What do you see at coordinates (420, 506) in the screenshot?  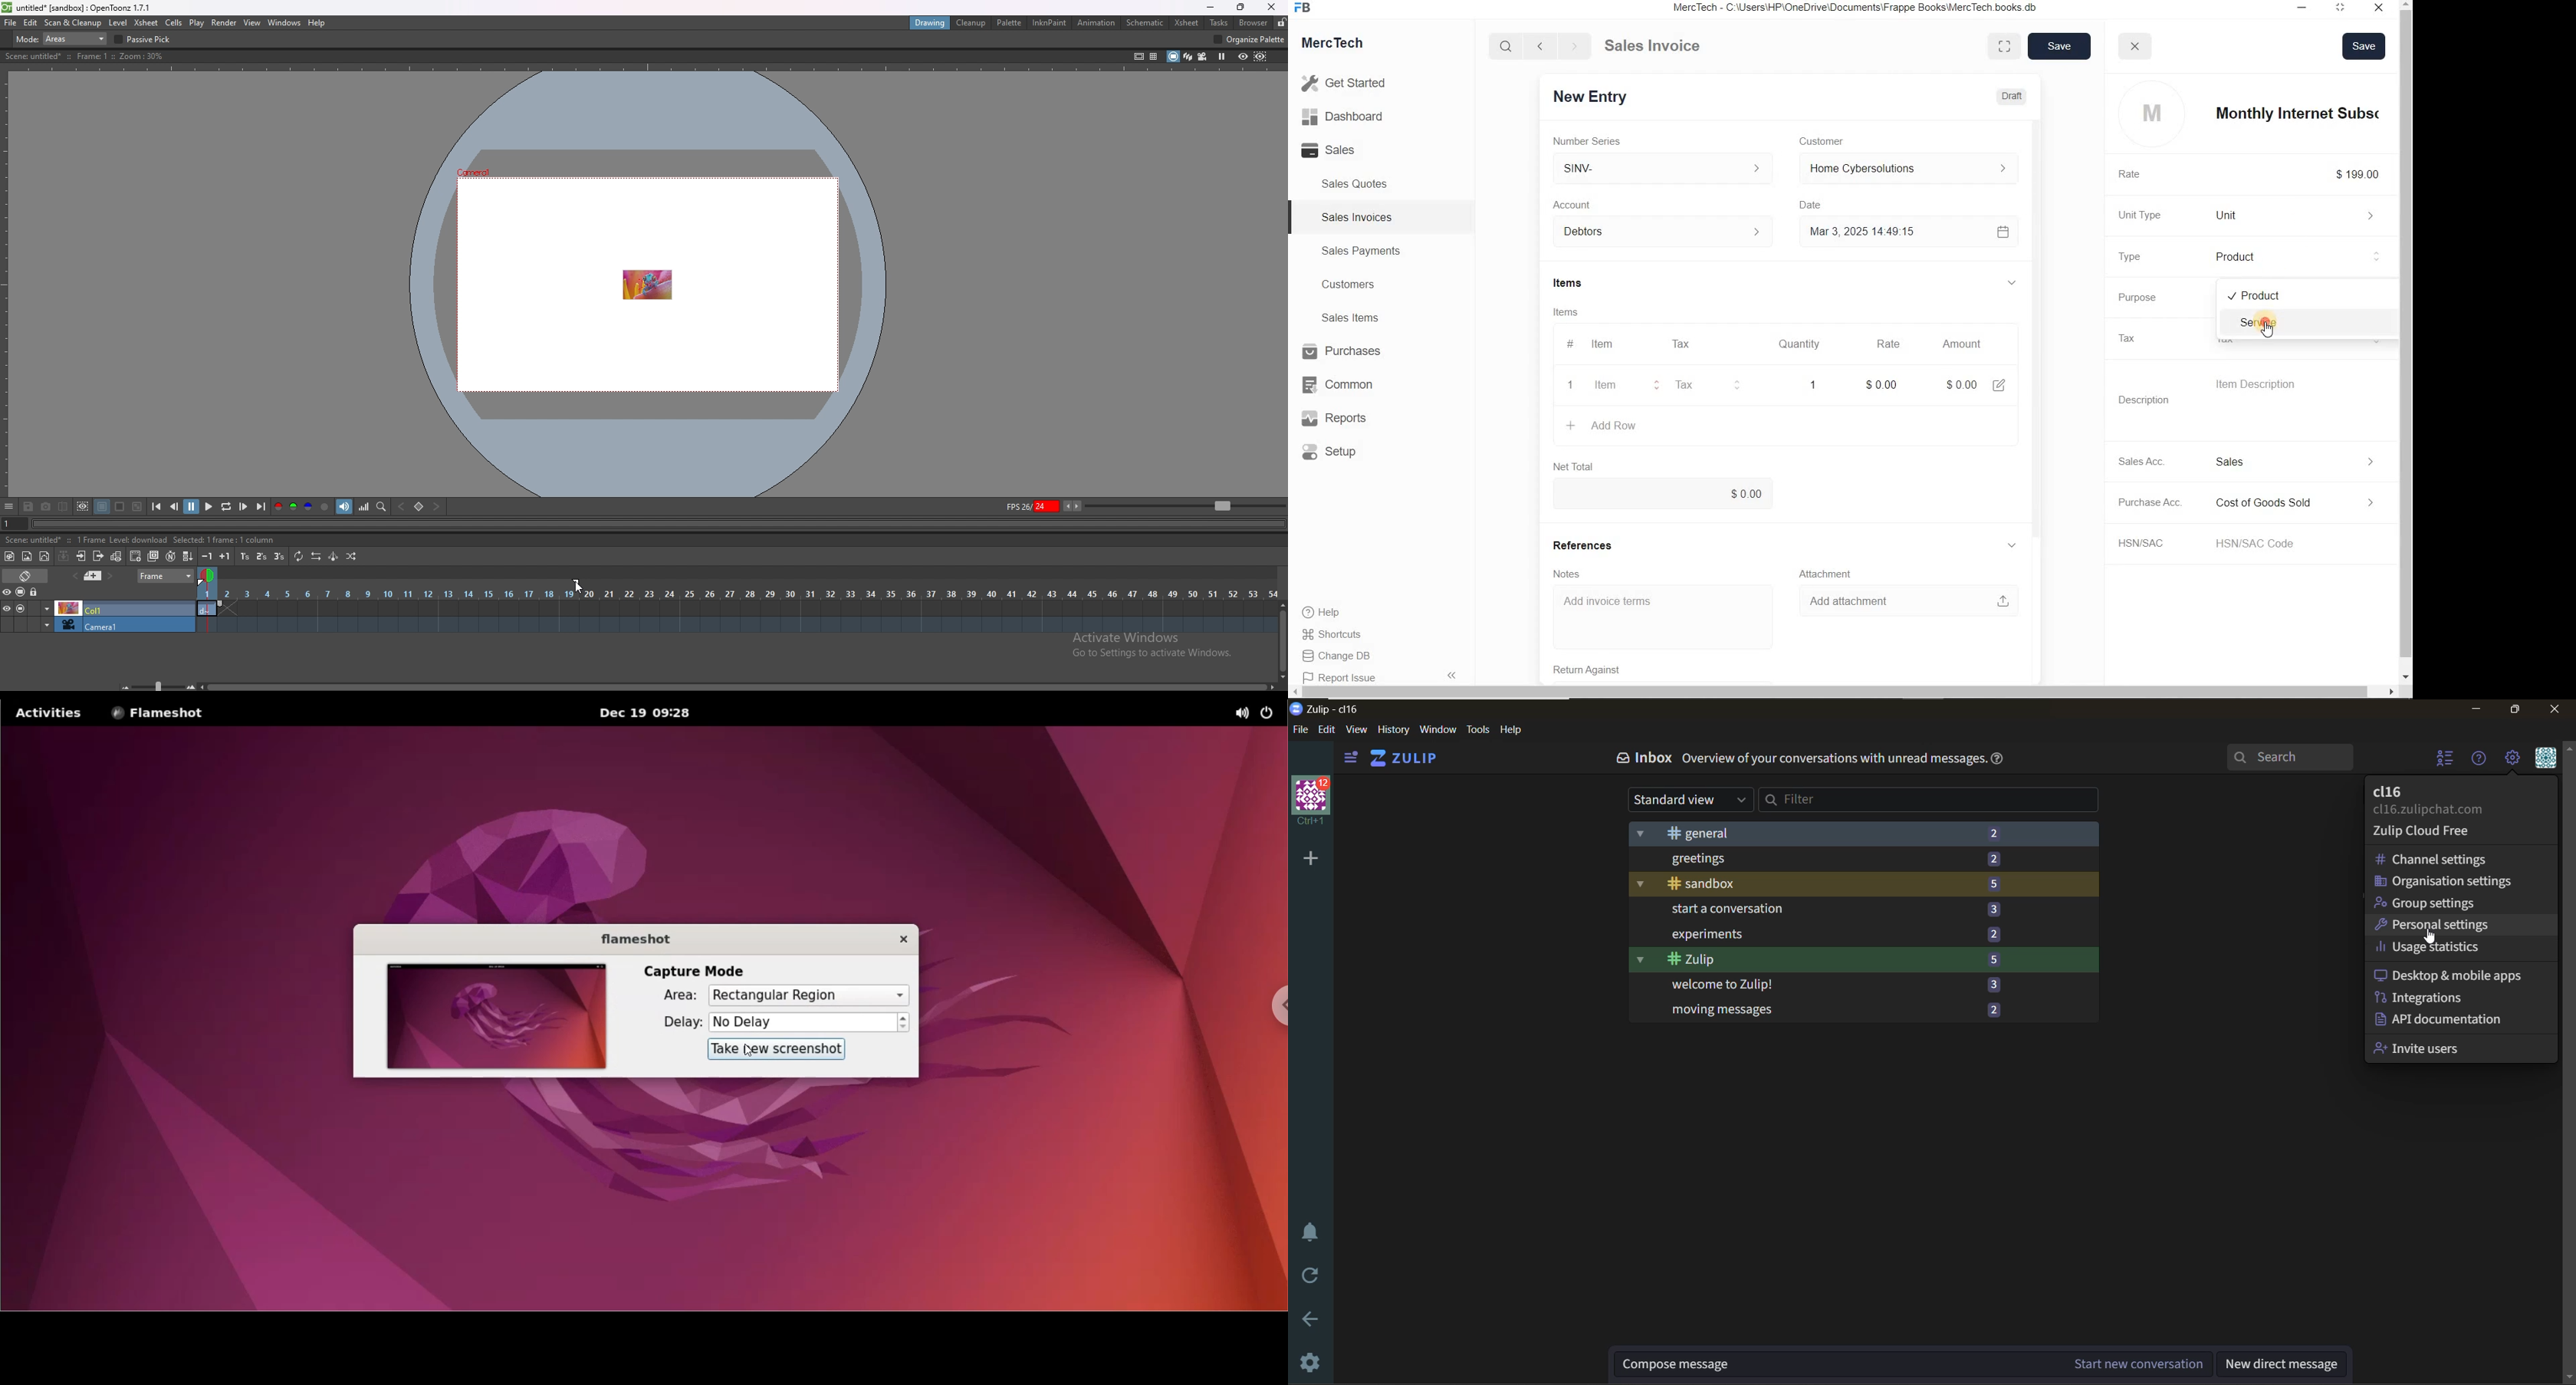 I see `set key` at bounding box center [420, 506].